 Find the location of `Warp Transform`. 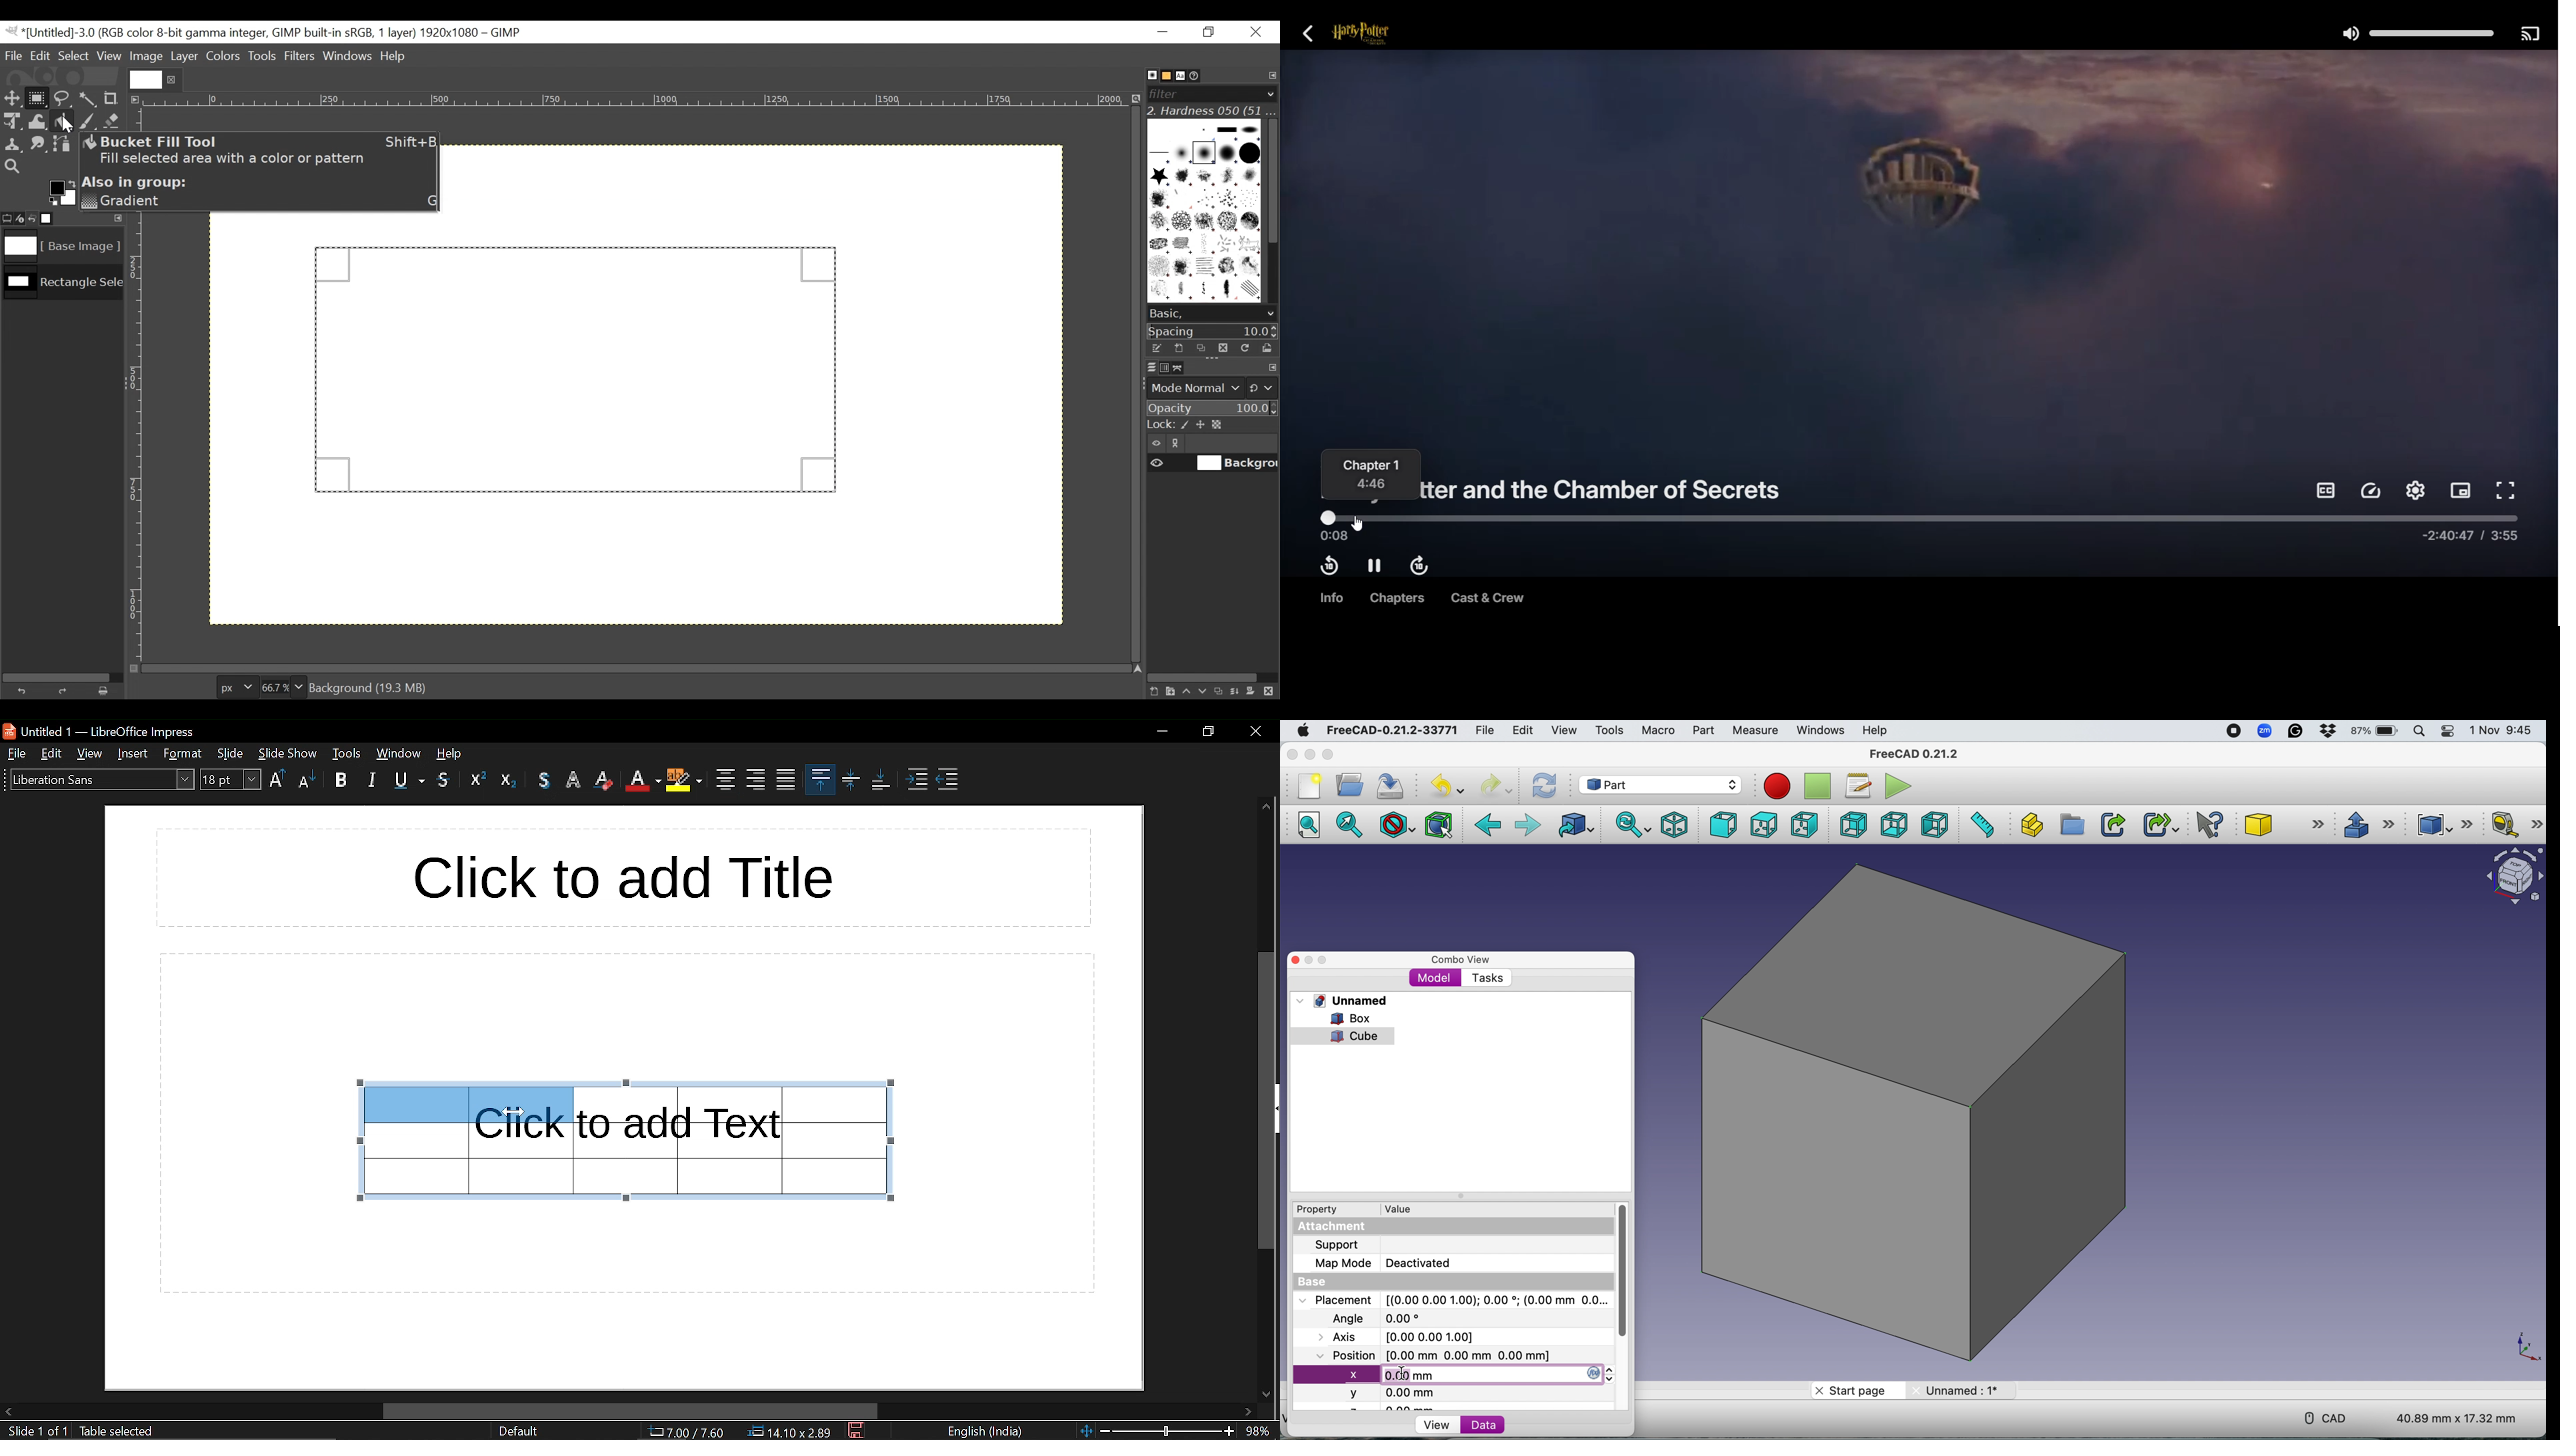

Warp Transform is located at coordinates (37, 123).